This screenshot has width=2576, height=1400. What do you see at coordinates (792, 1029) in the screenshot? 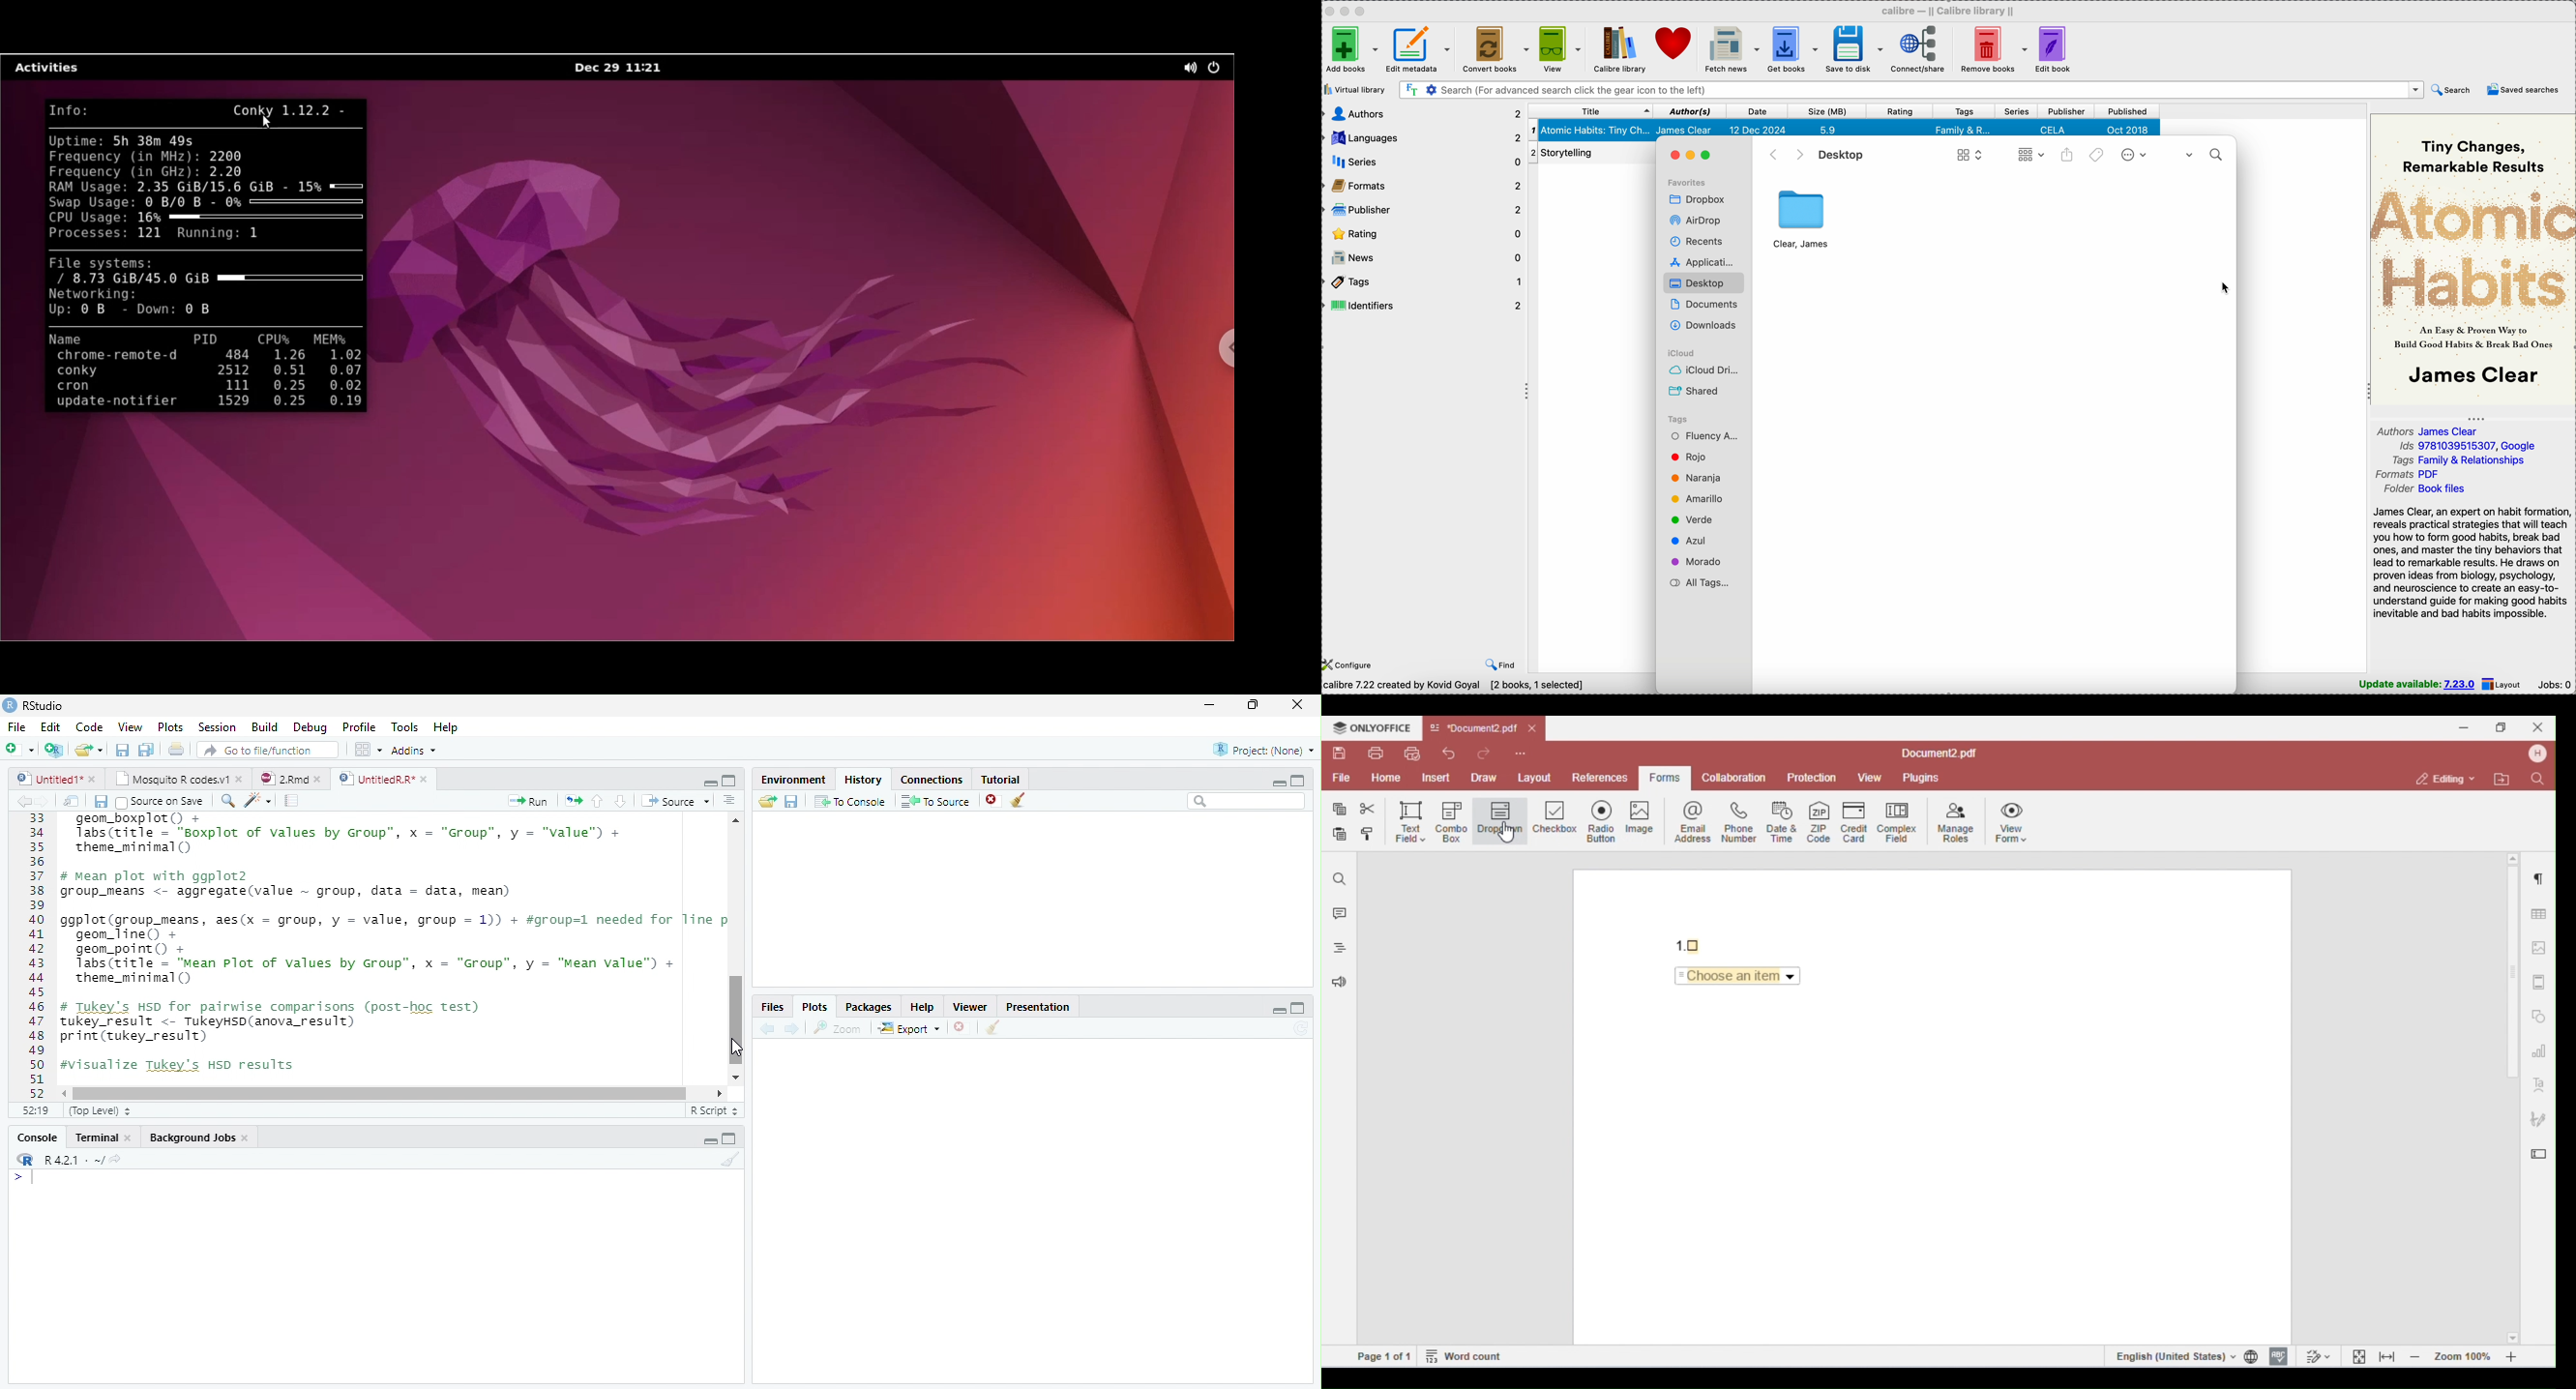
I see `Next` at bounding box center [792, 1029].